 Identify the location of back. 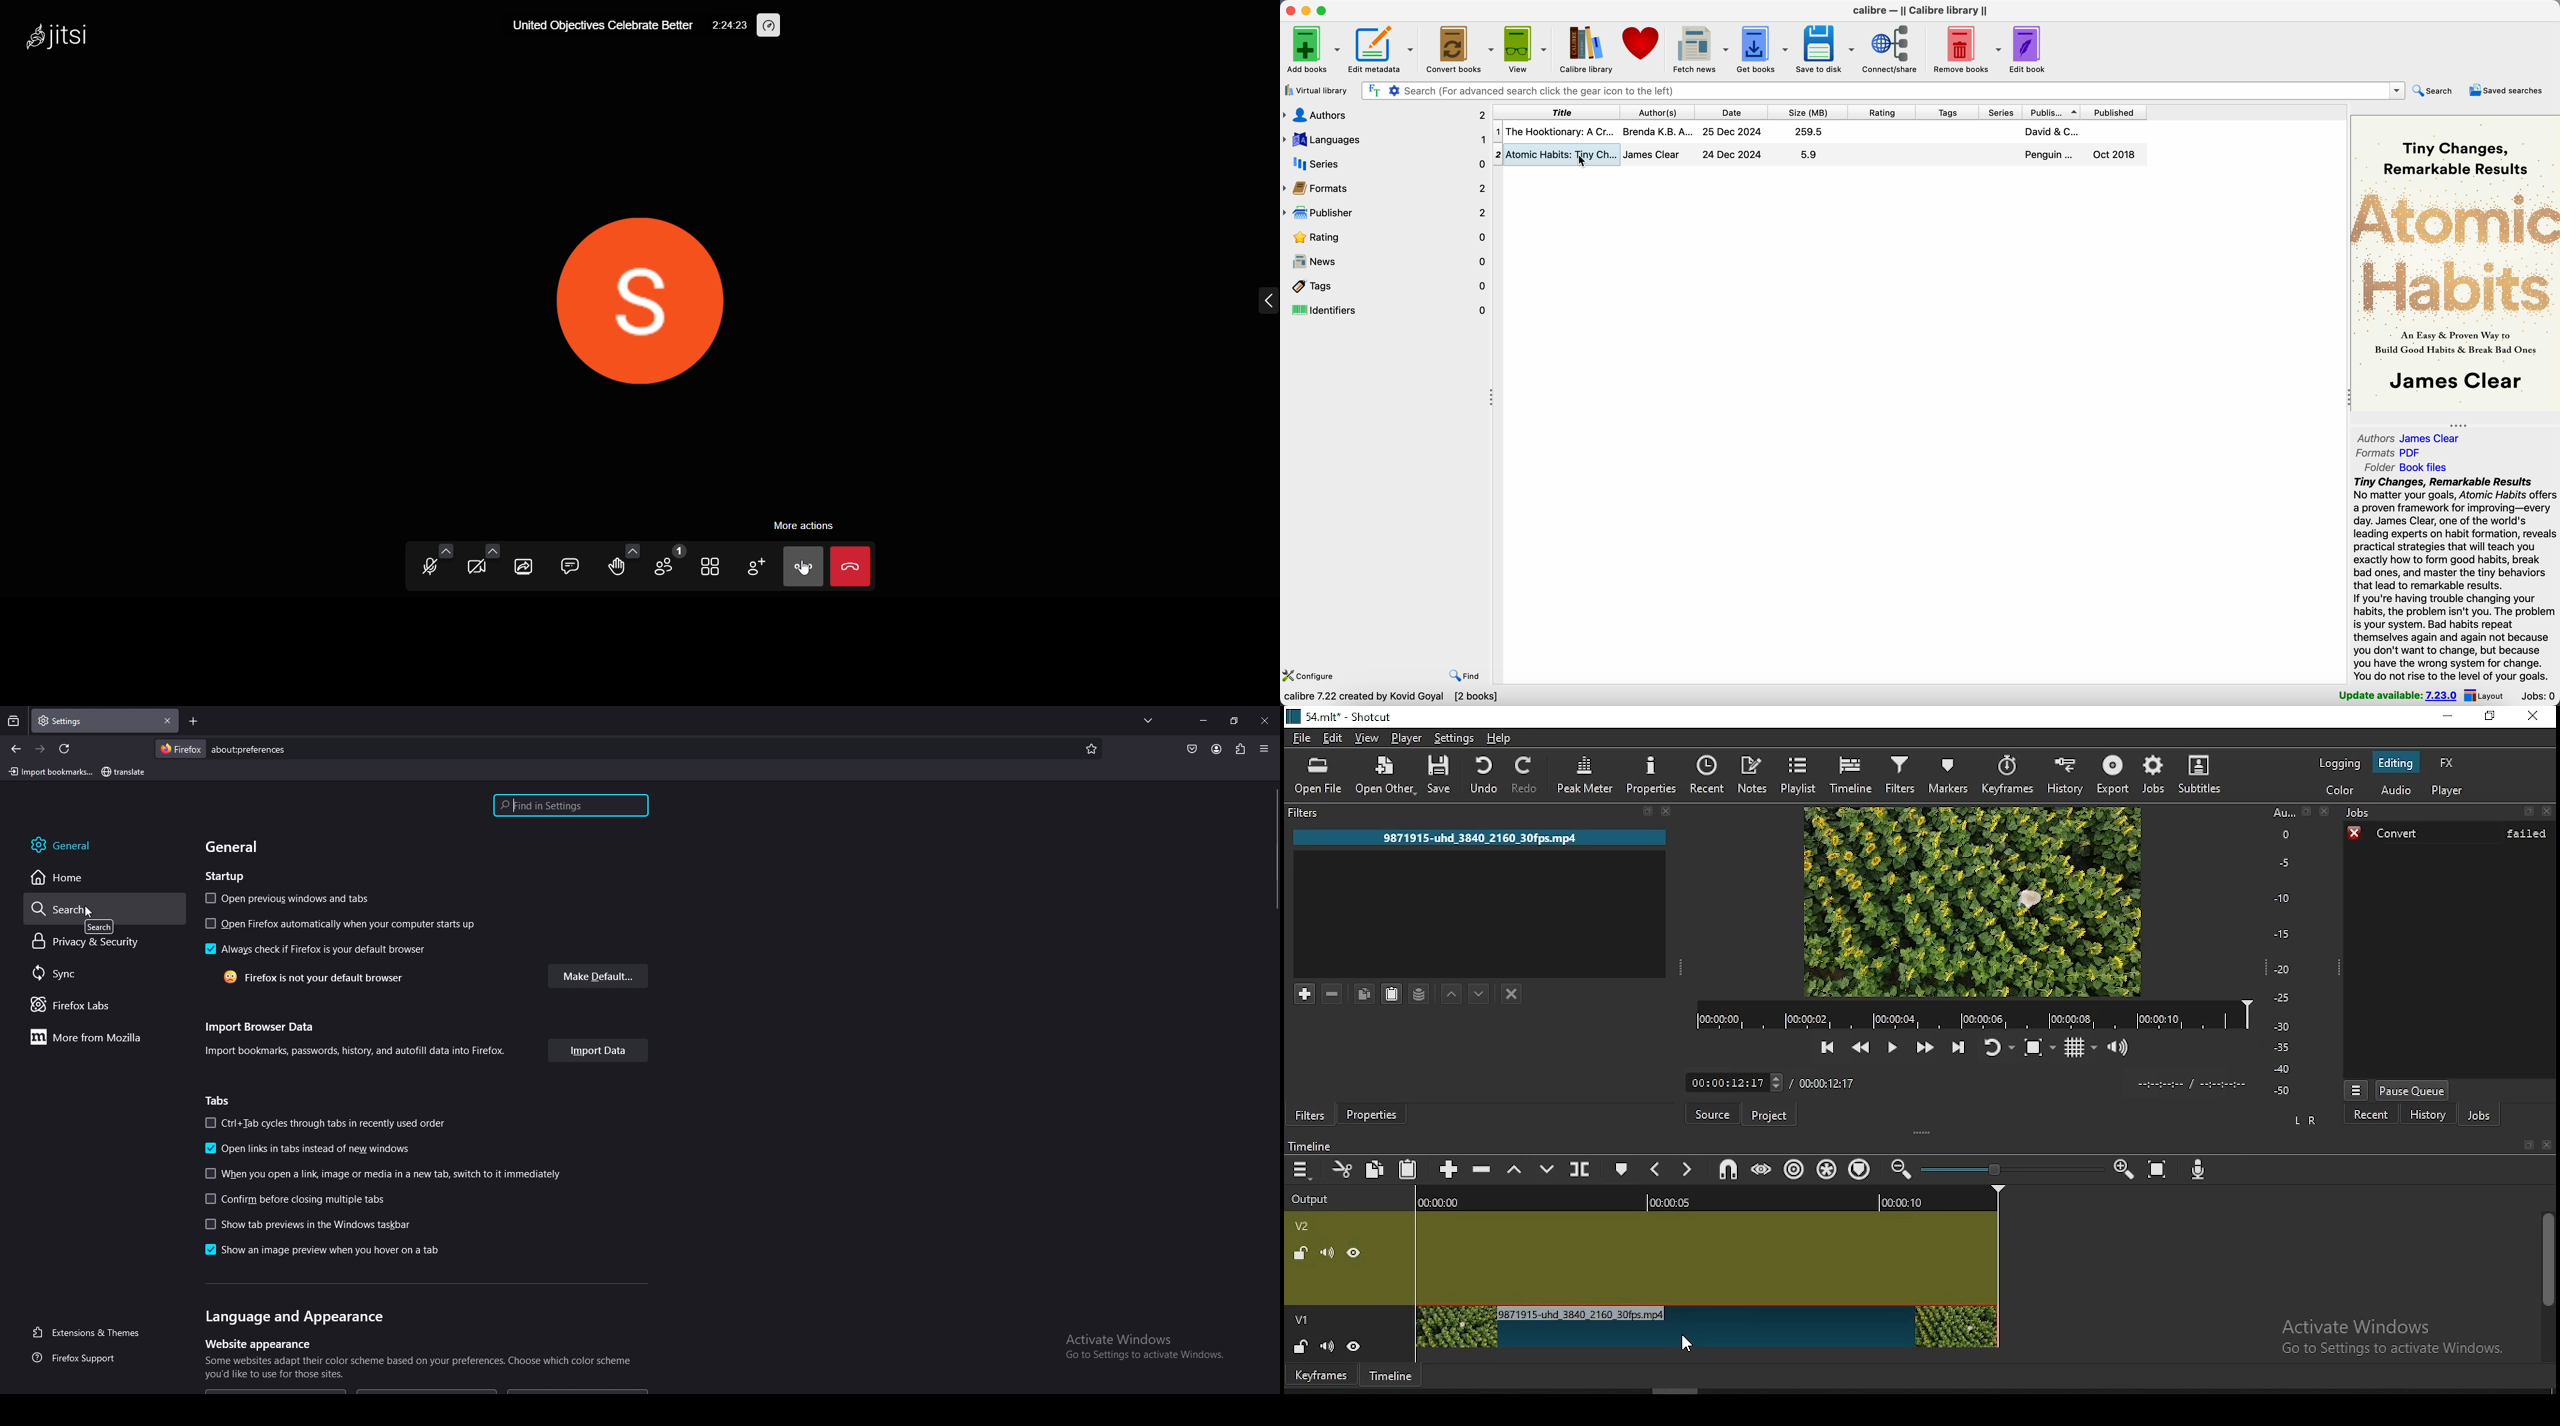
(17, 749).